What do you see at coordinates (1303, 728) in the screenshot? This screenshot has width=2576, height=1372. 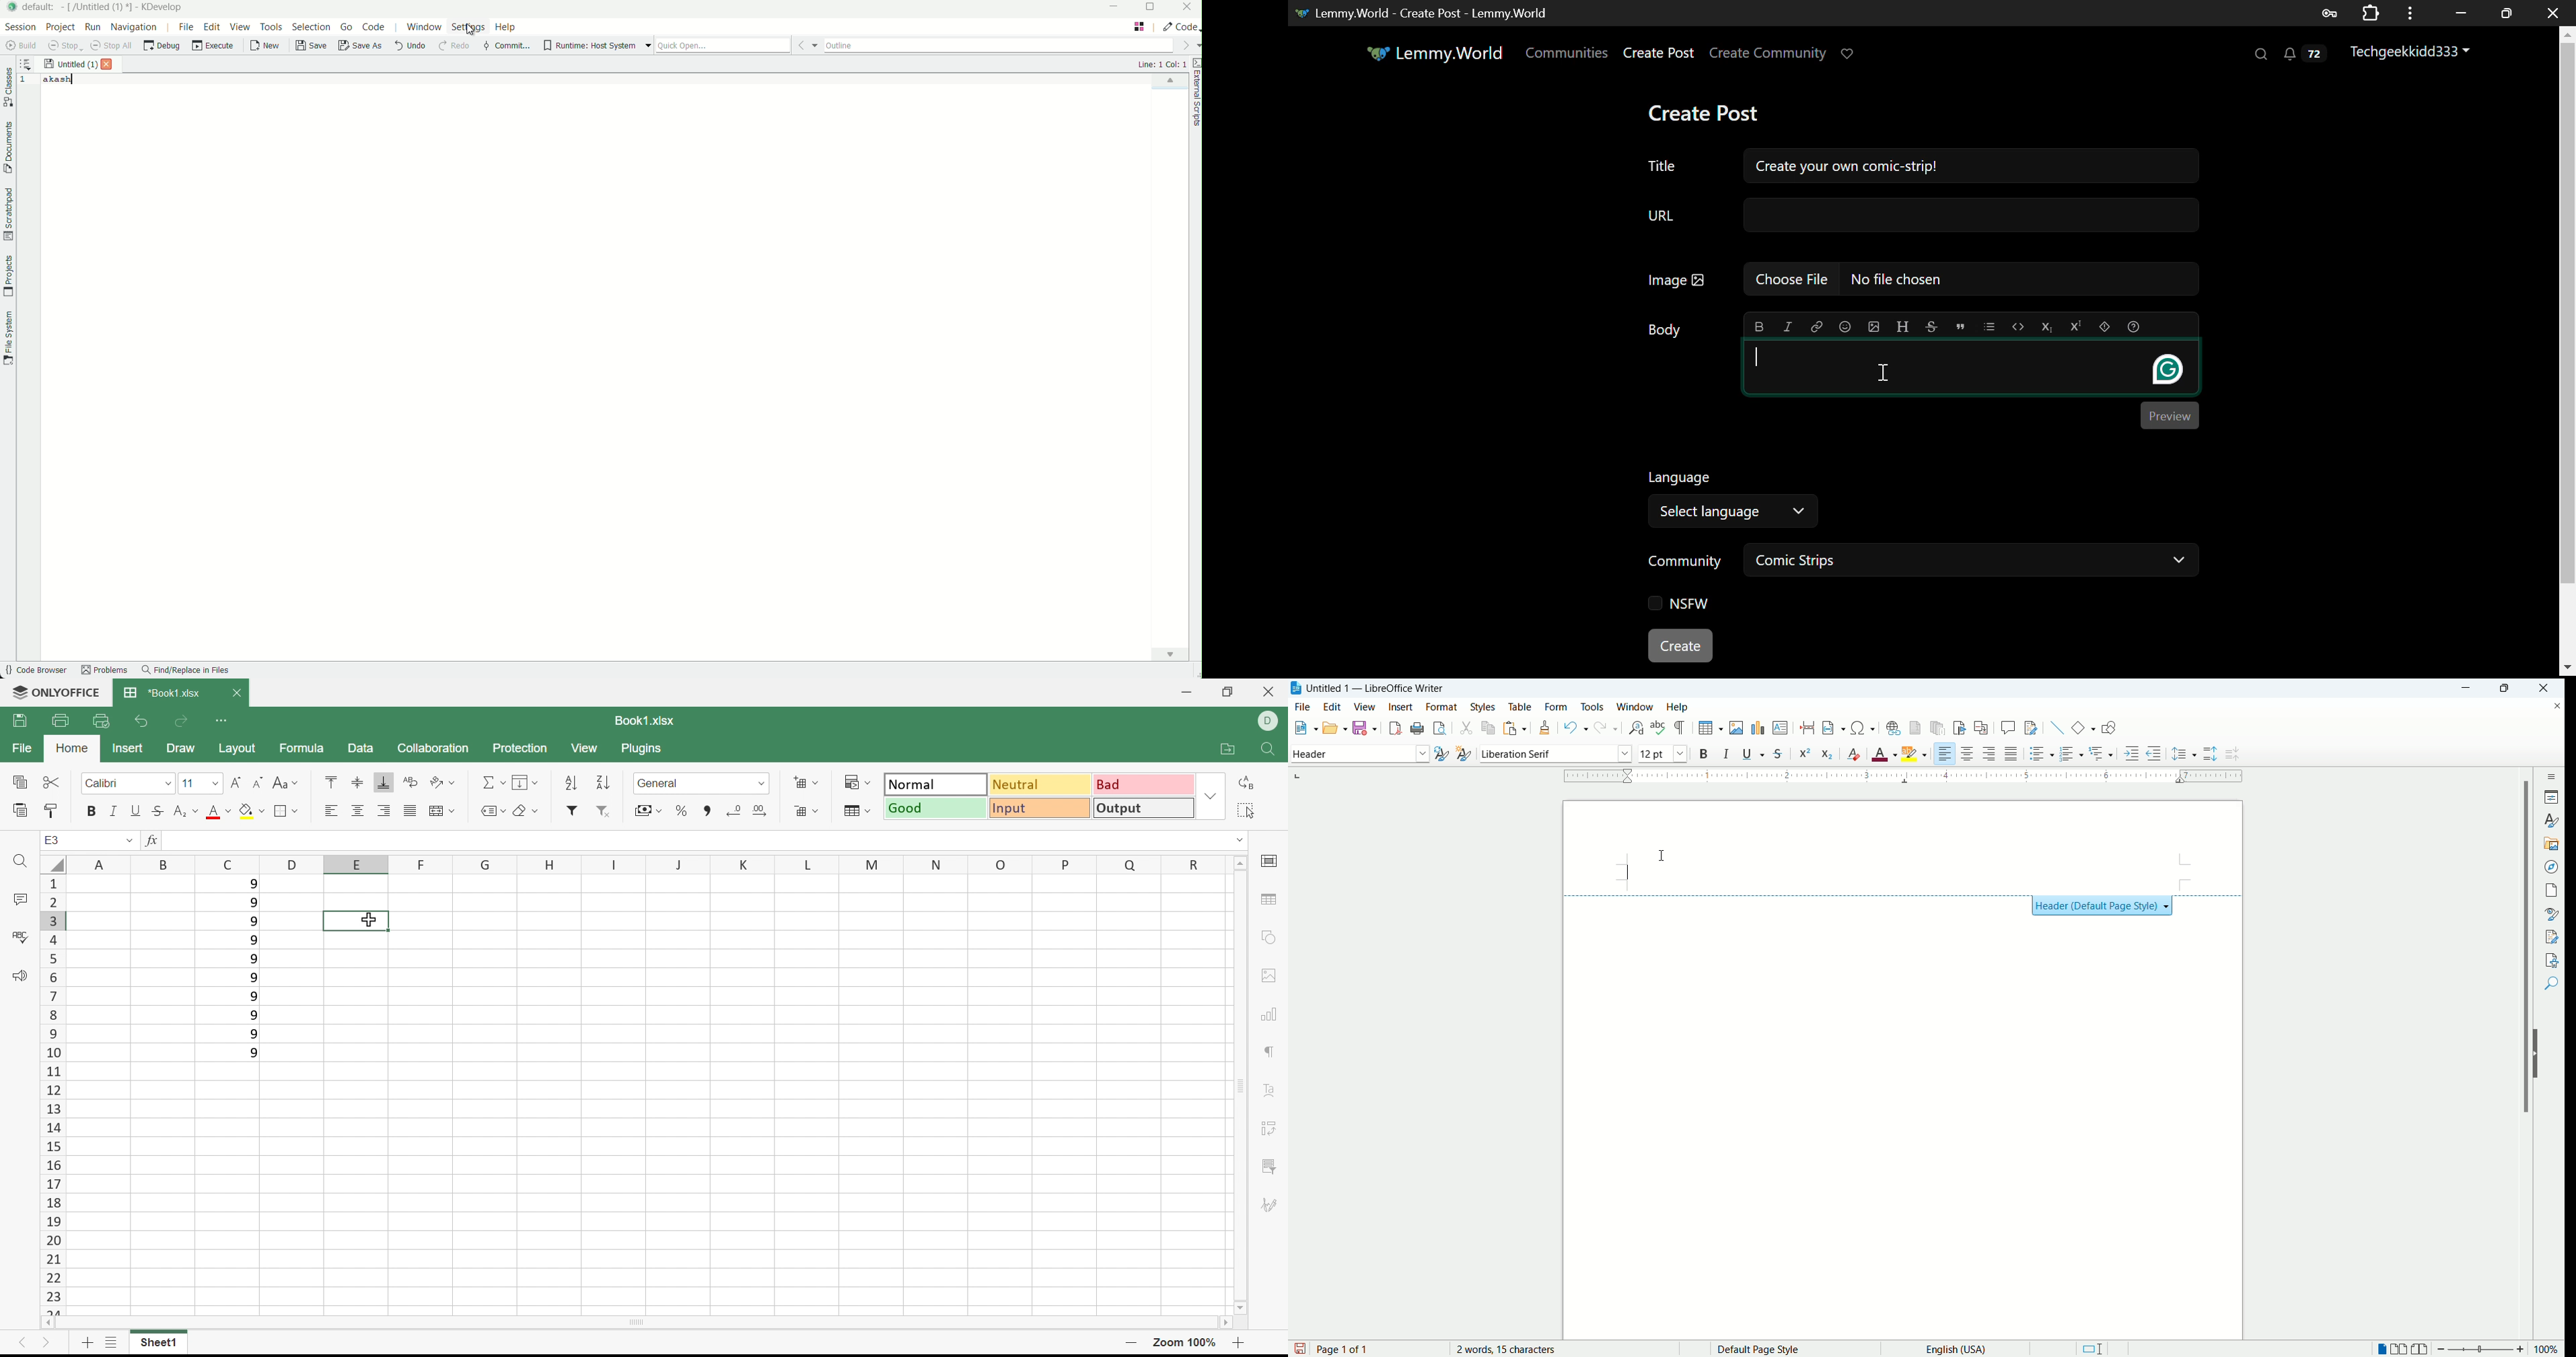 I see `new` at bounding box center [1303, 728].